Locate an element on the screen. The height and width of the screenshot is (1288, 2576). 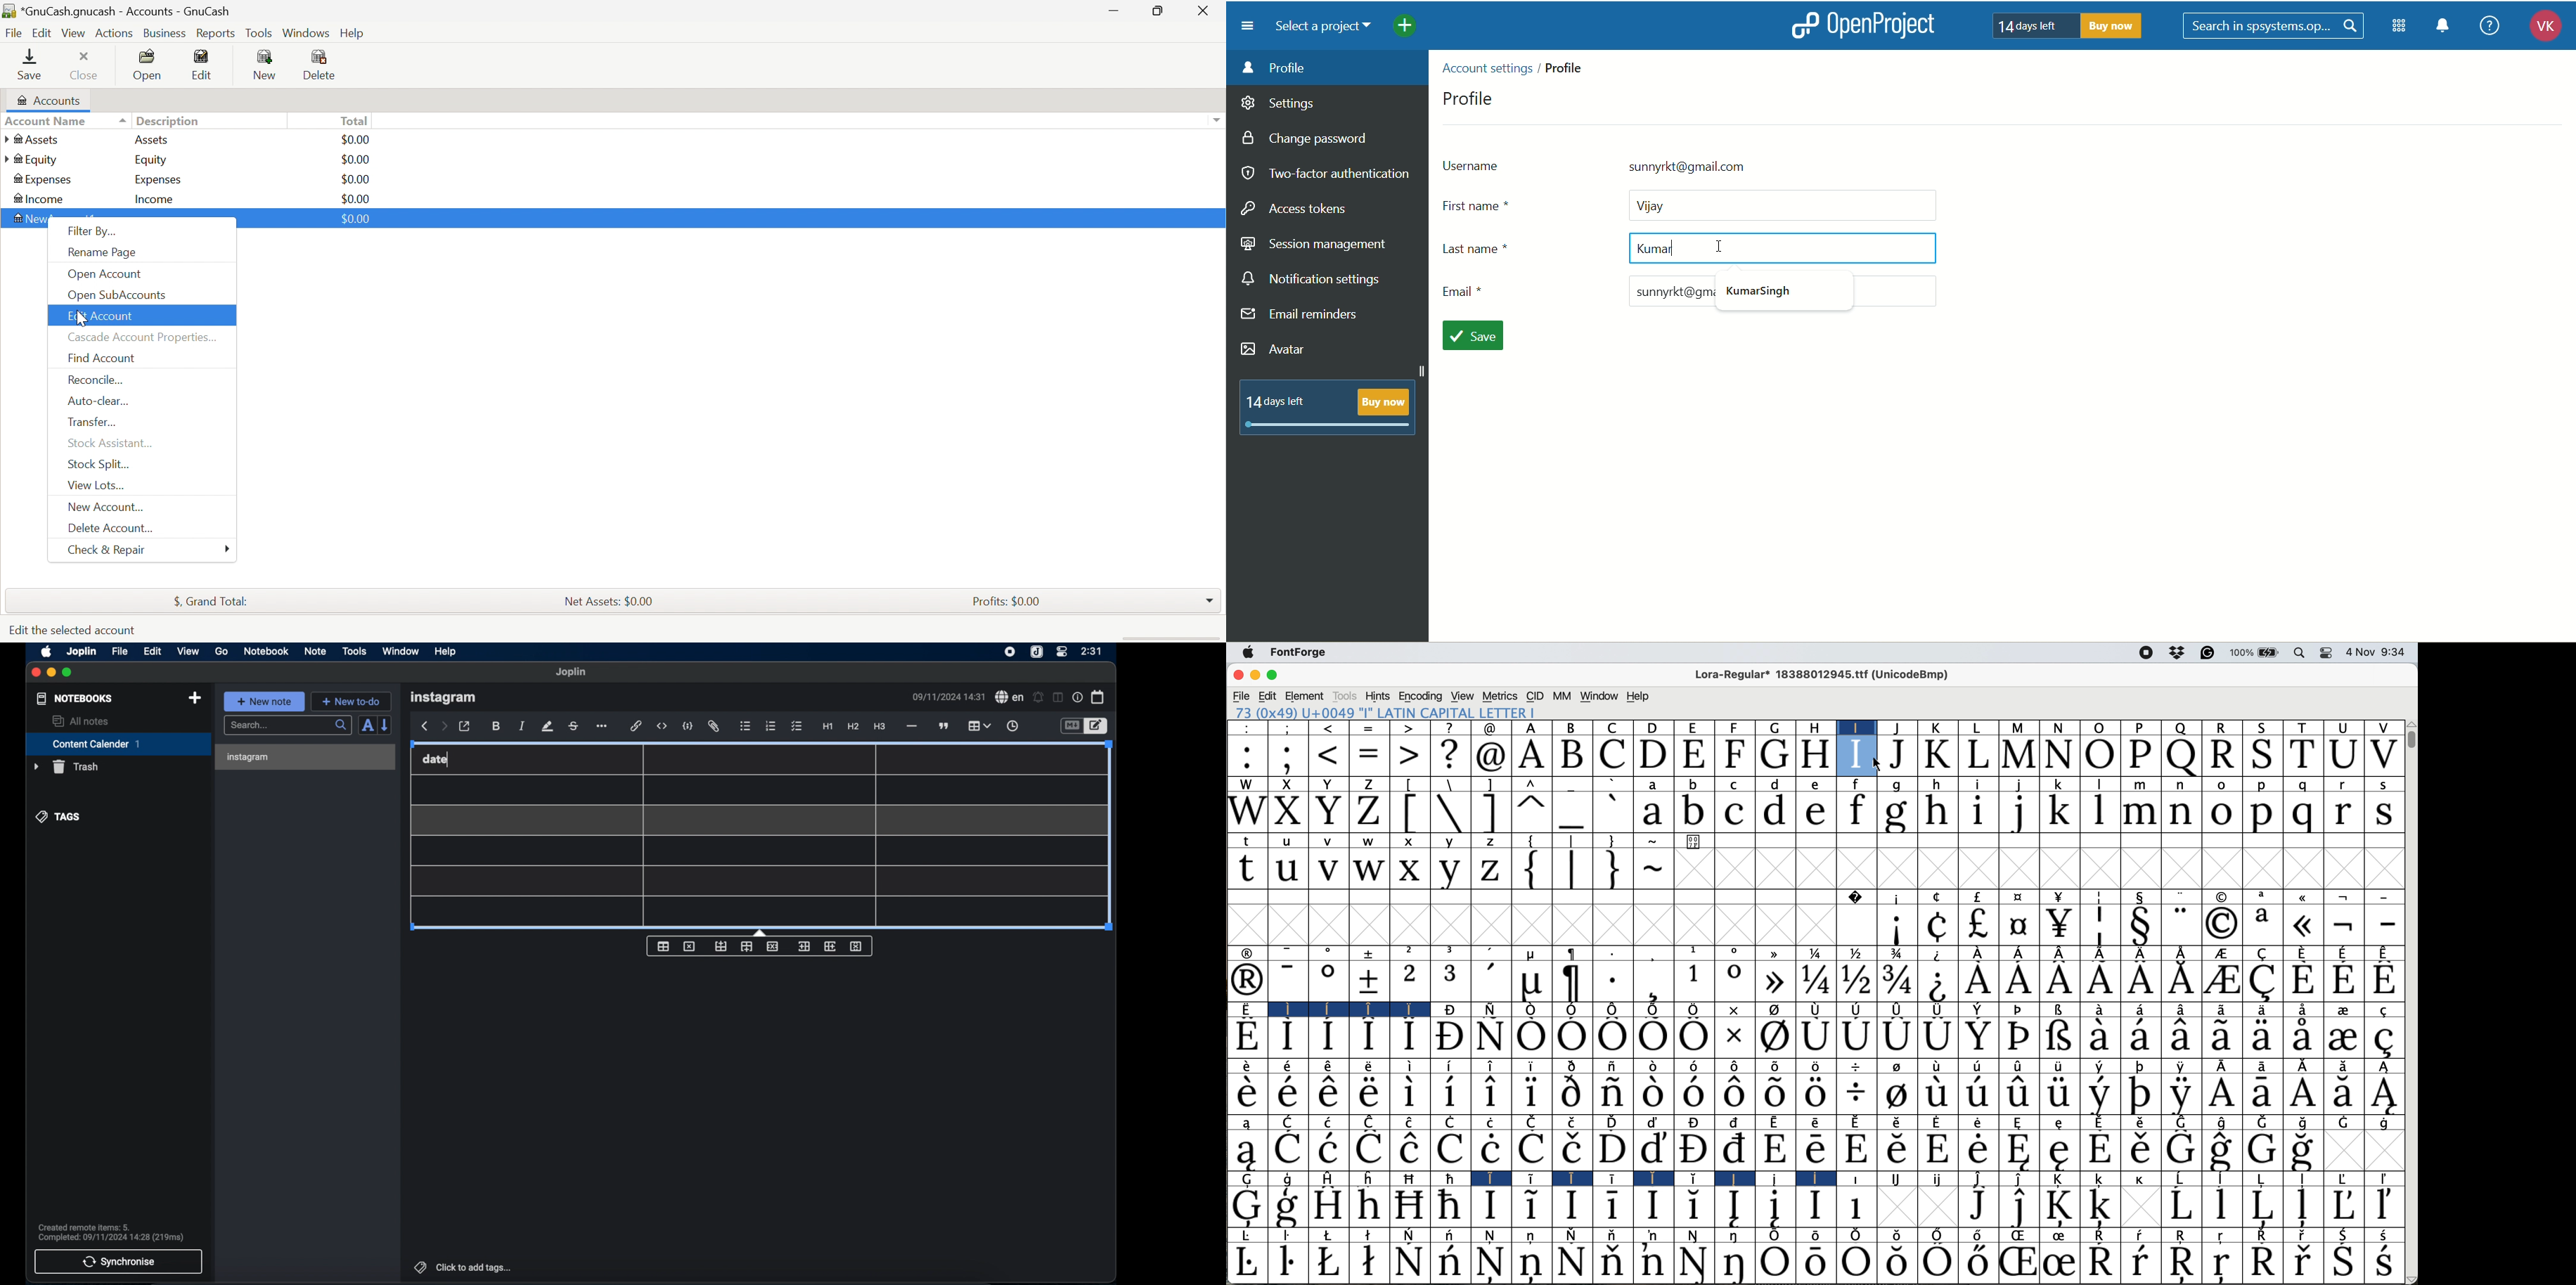
edit is located at coordinates (154, 652).